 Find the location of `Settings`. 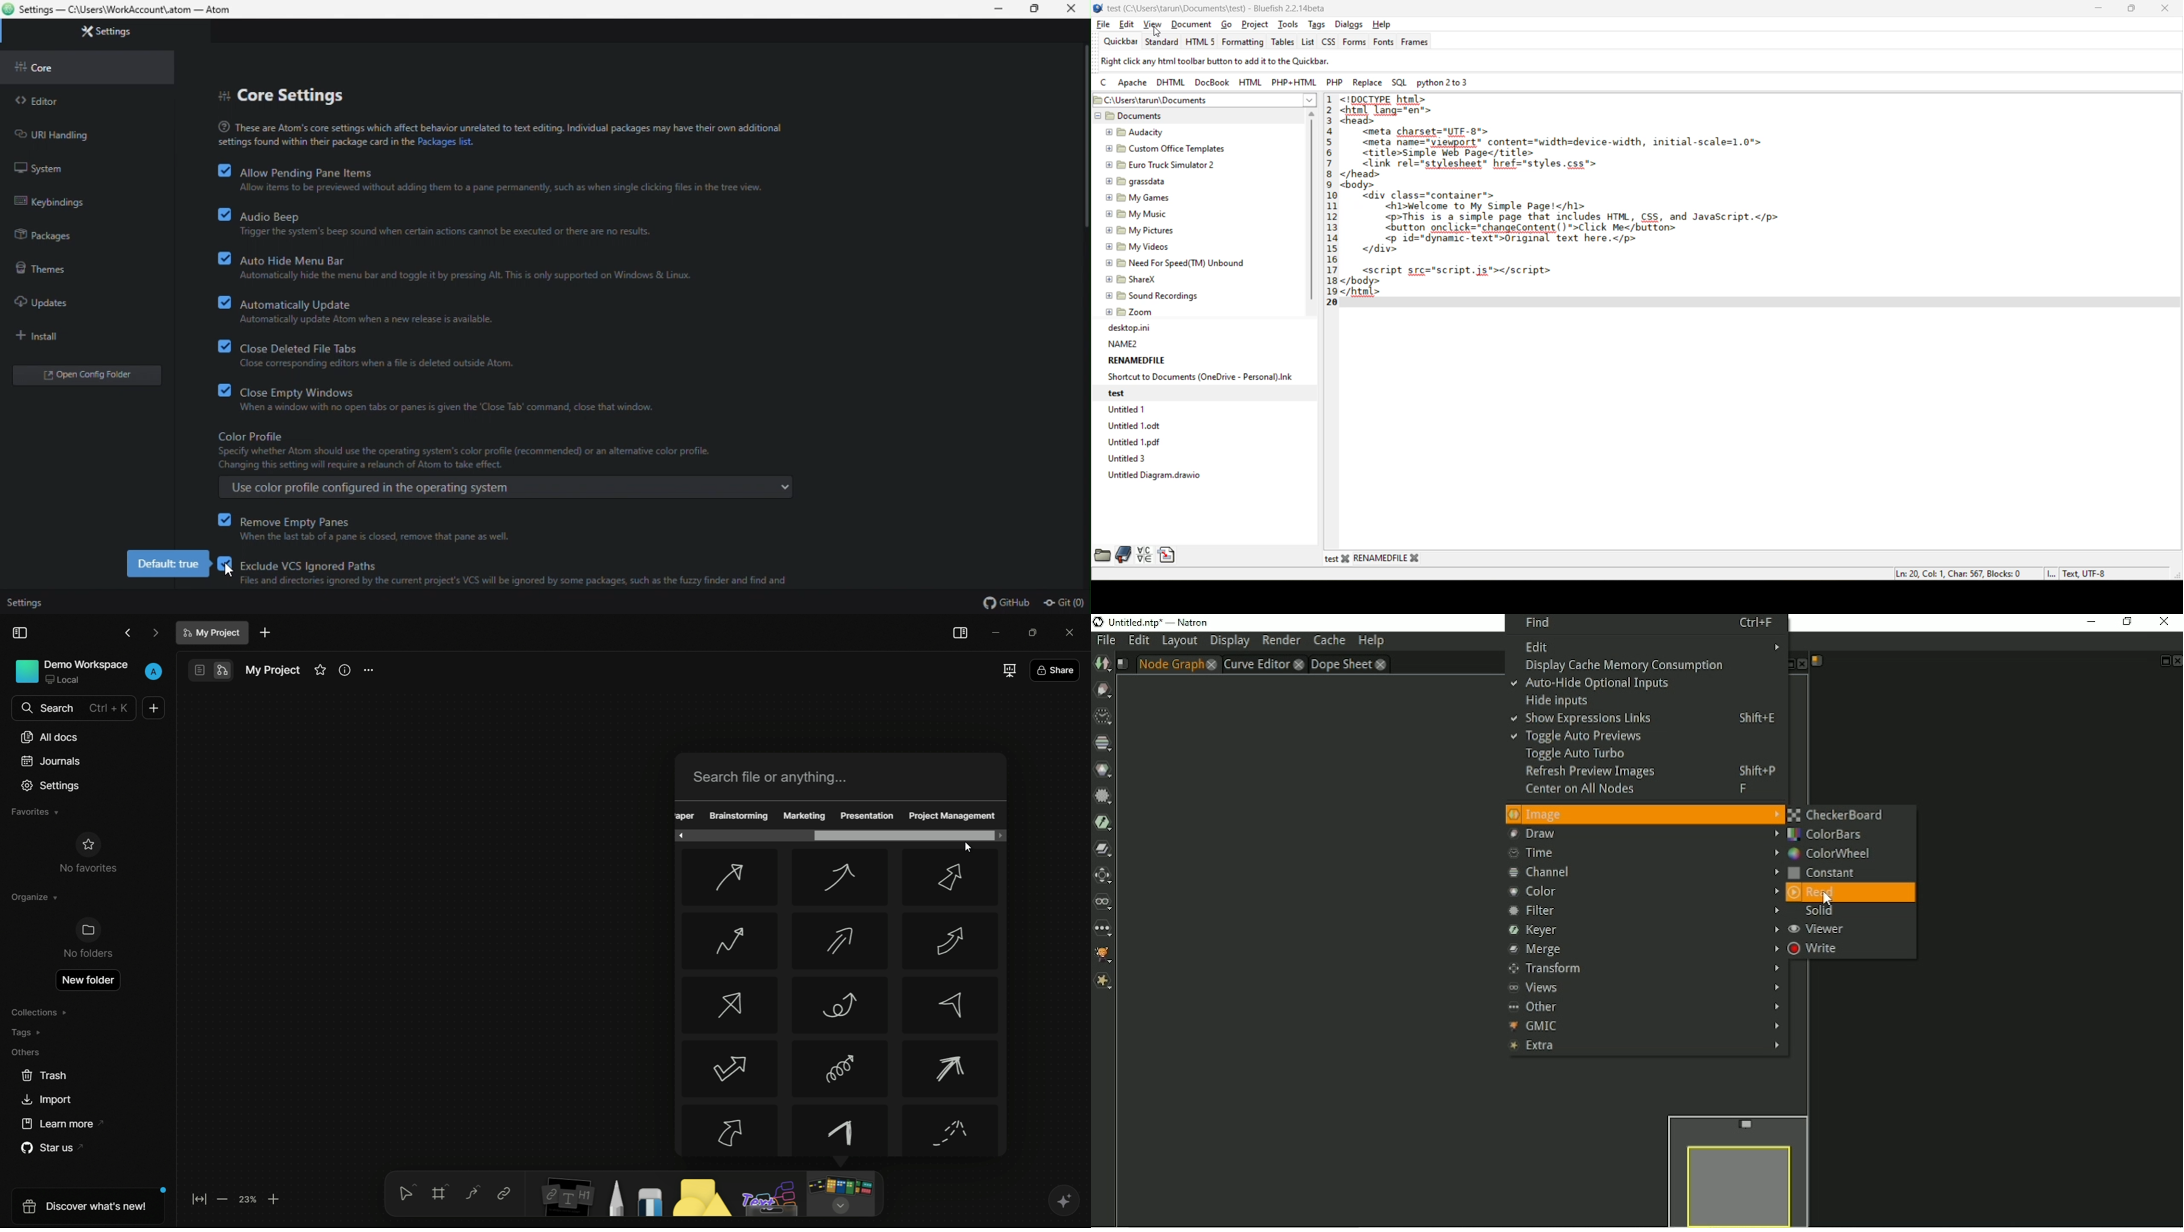

Settings is located at coordinates (24, 604).